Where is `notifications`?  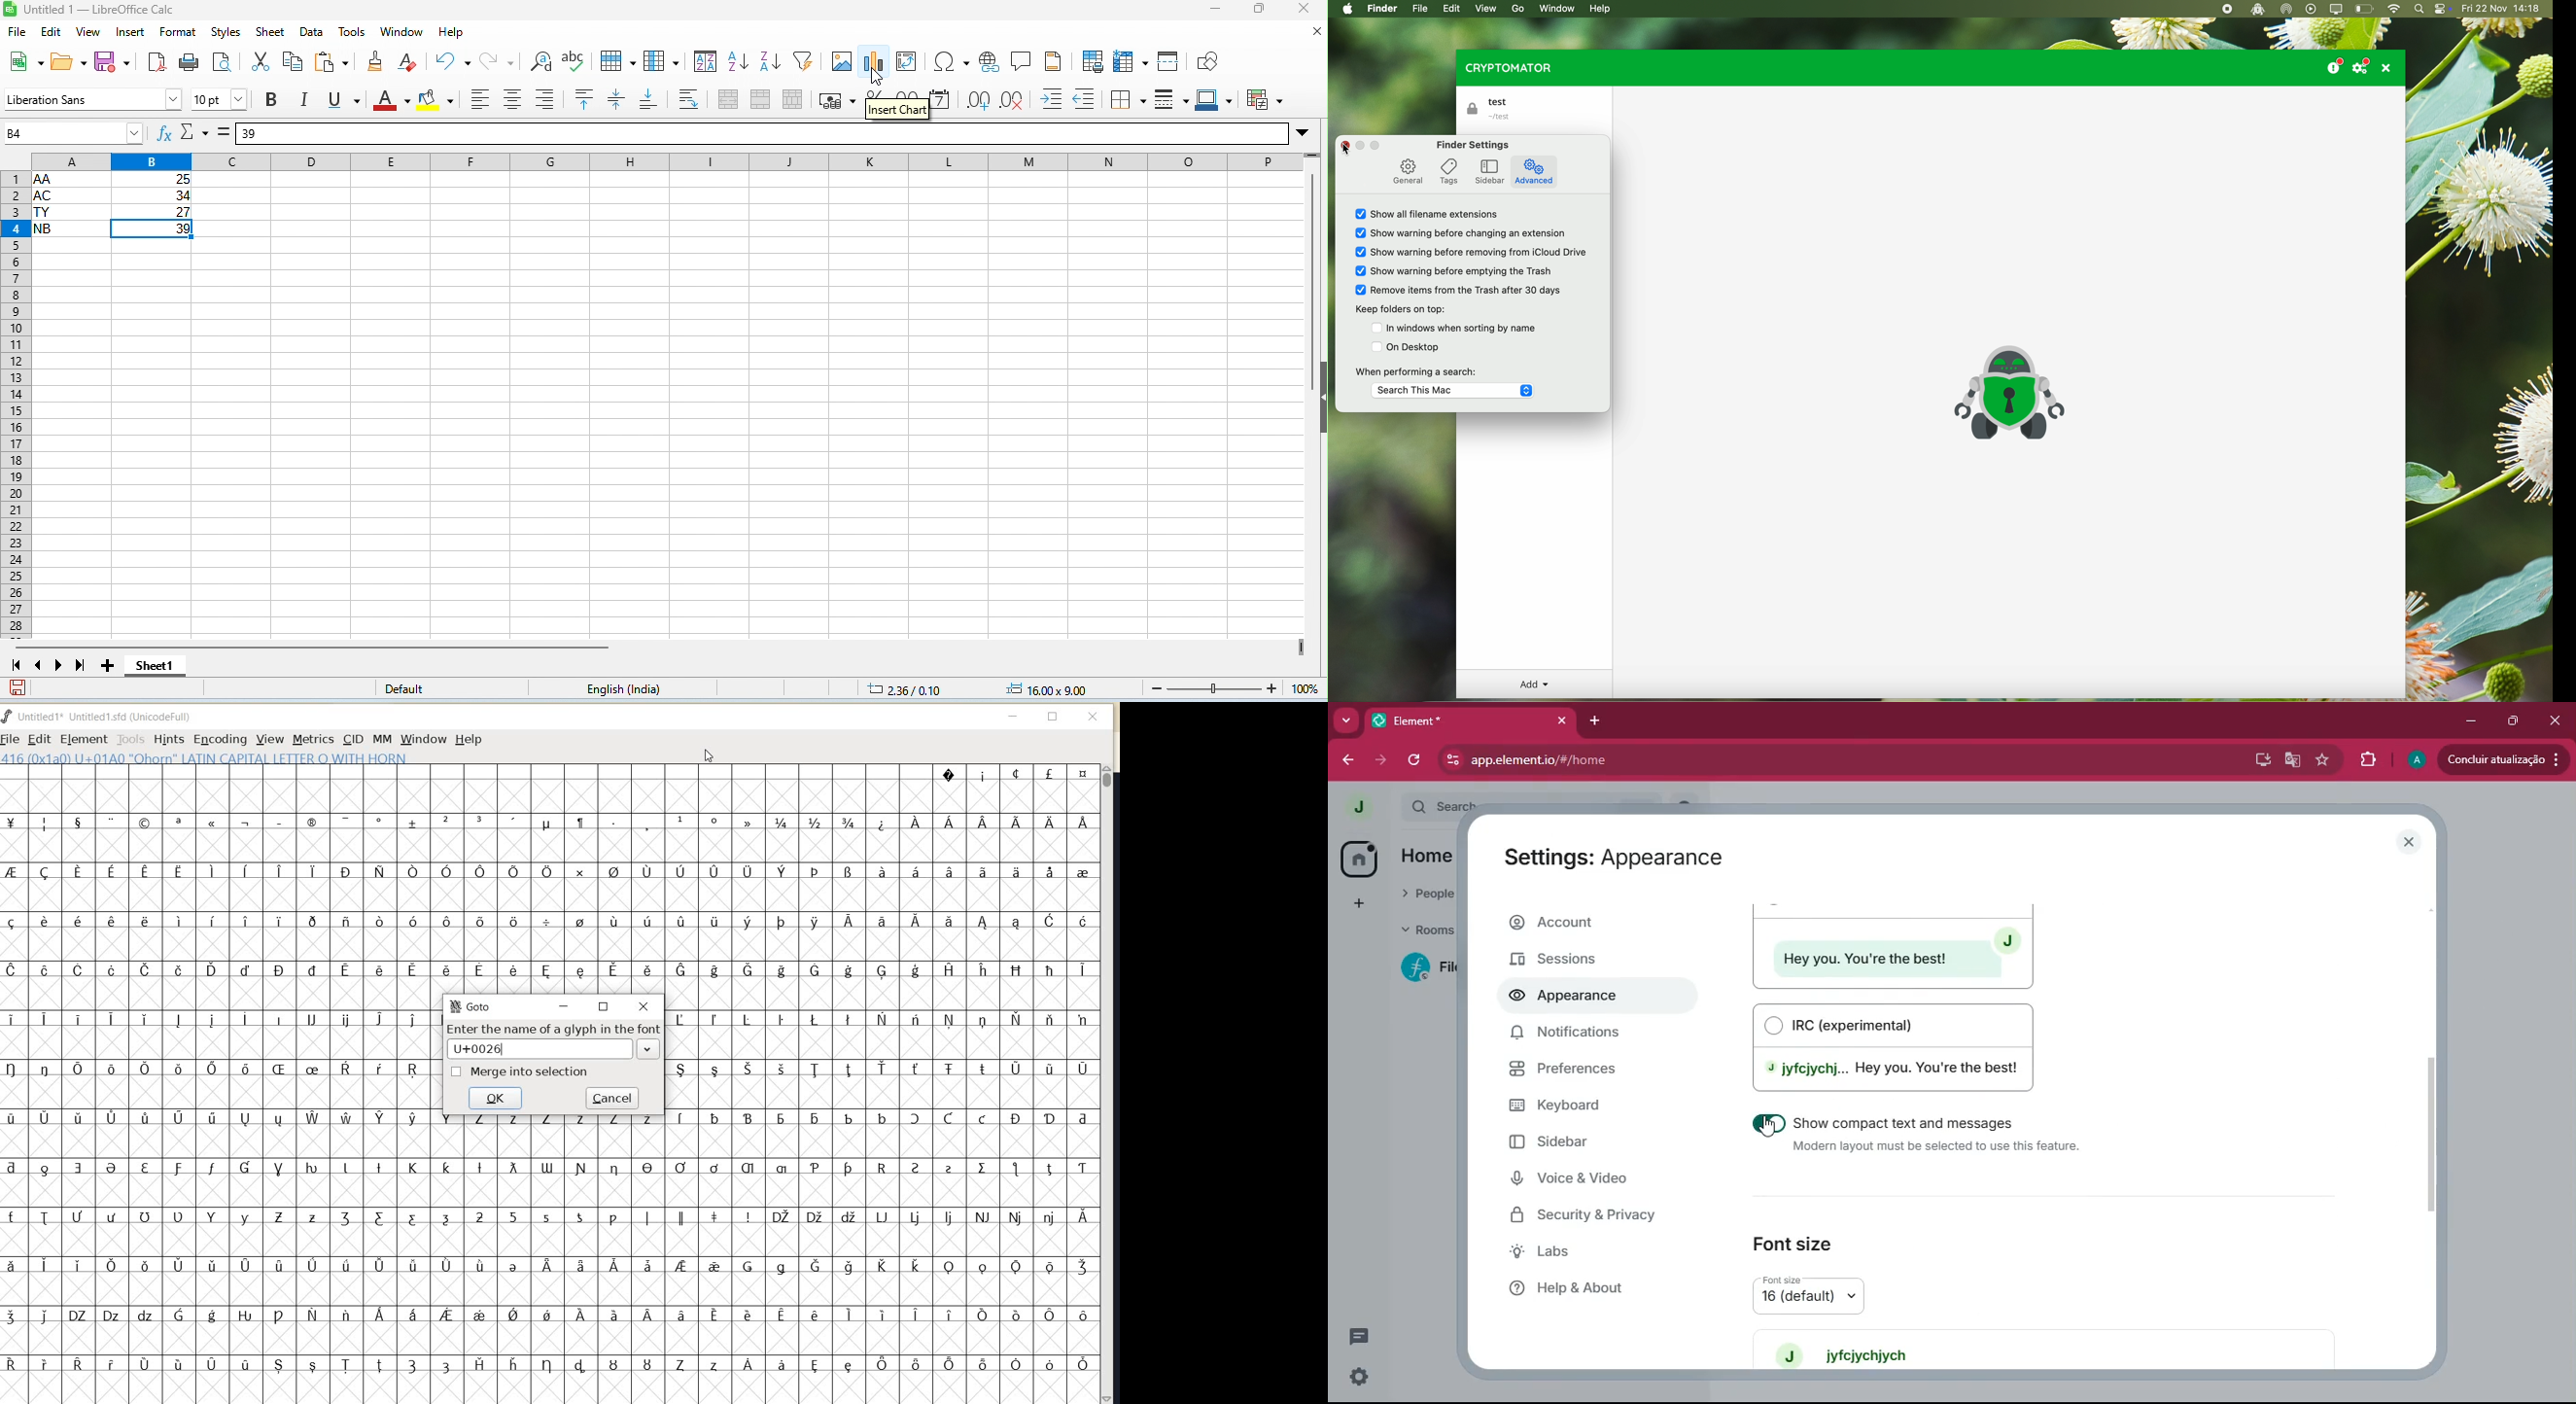 notifications is located at coordinates (1588, 1037).